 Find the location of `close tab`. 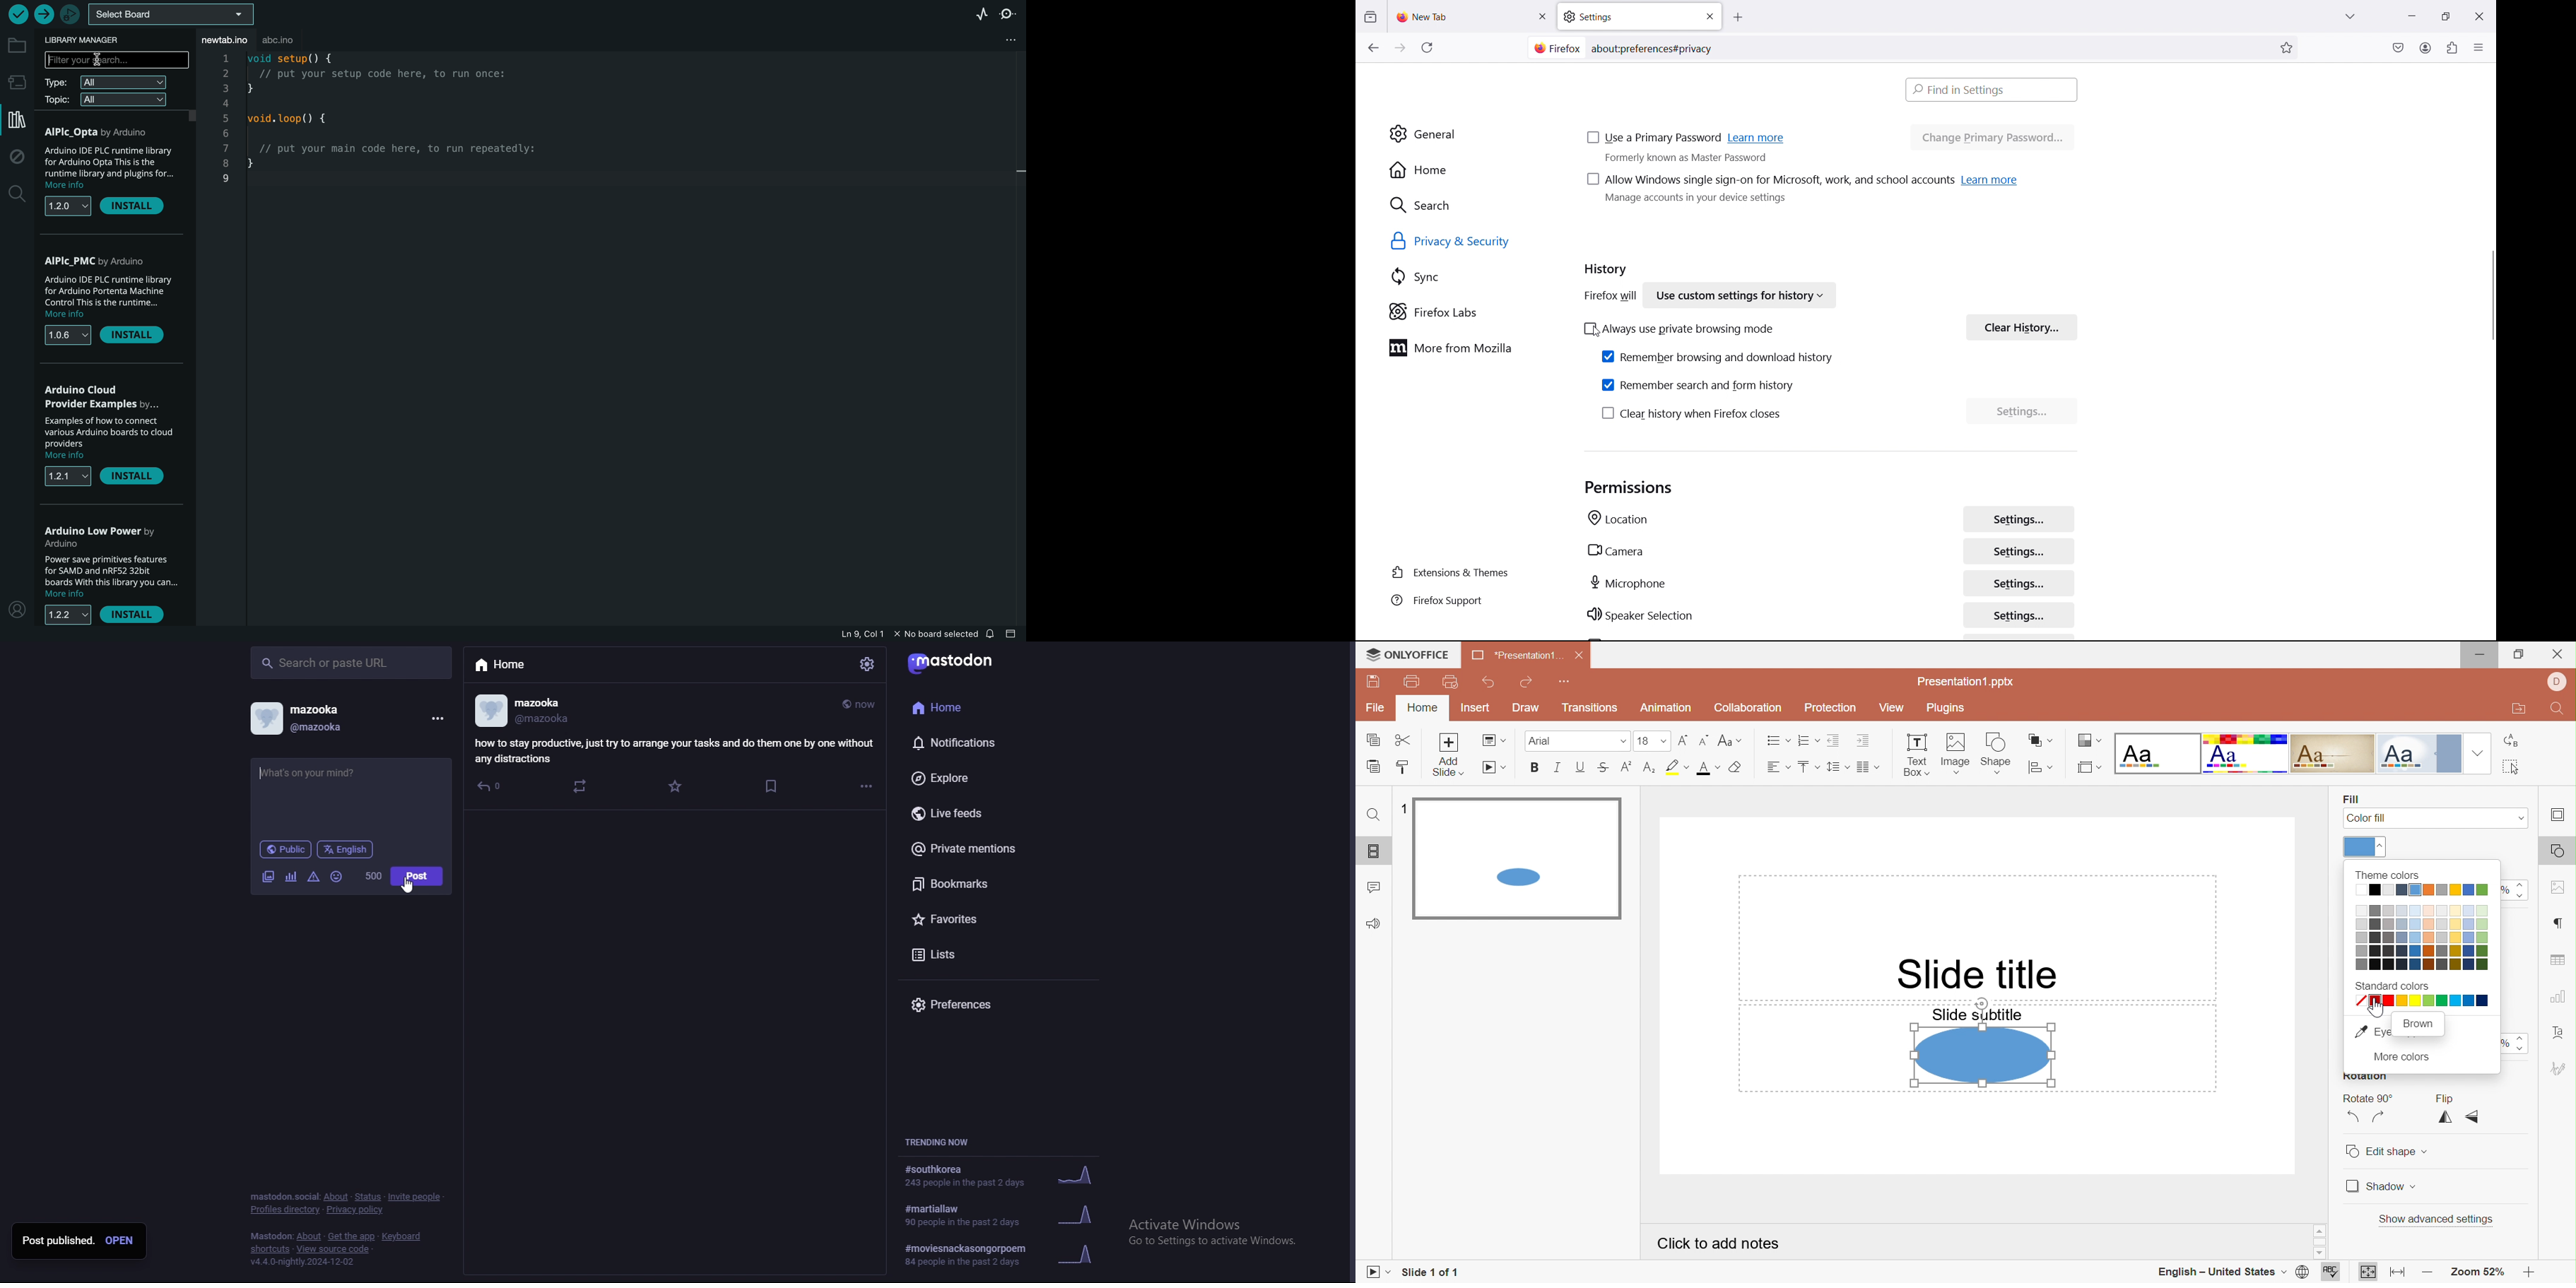

close tab is located at coordinates (1542, 17).